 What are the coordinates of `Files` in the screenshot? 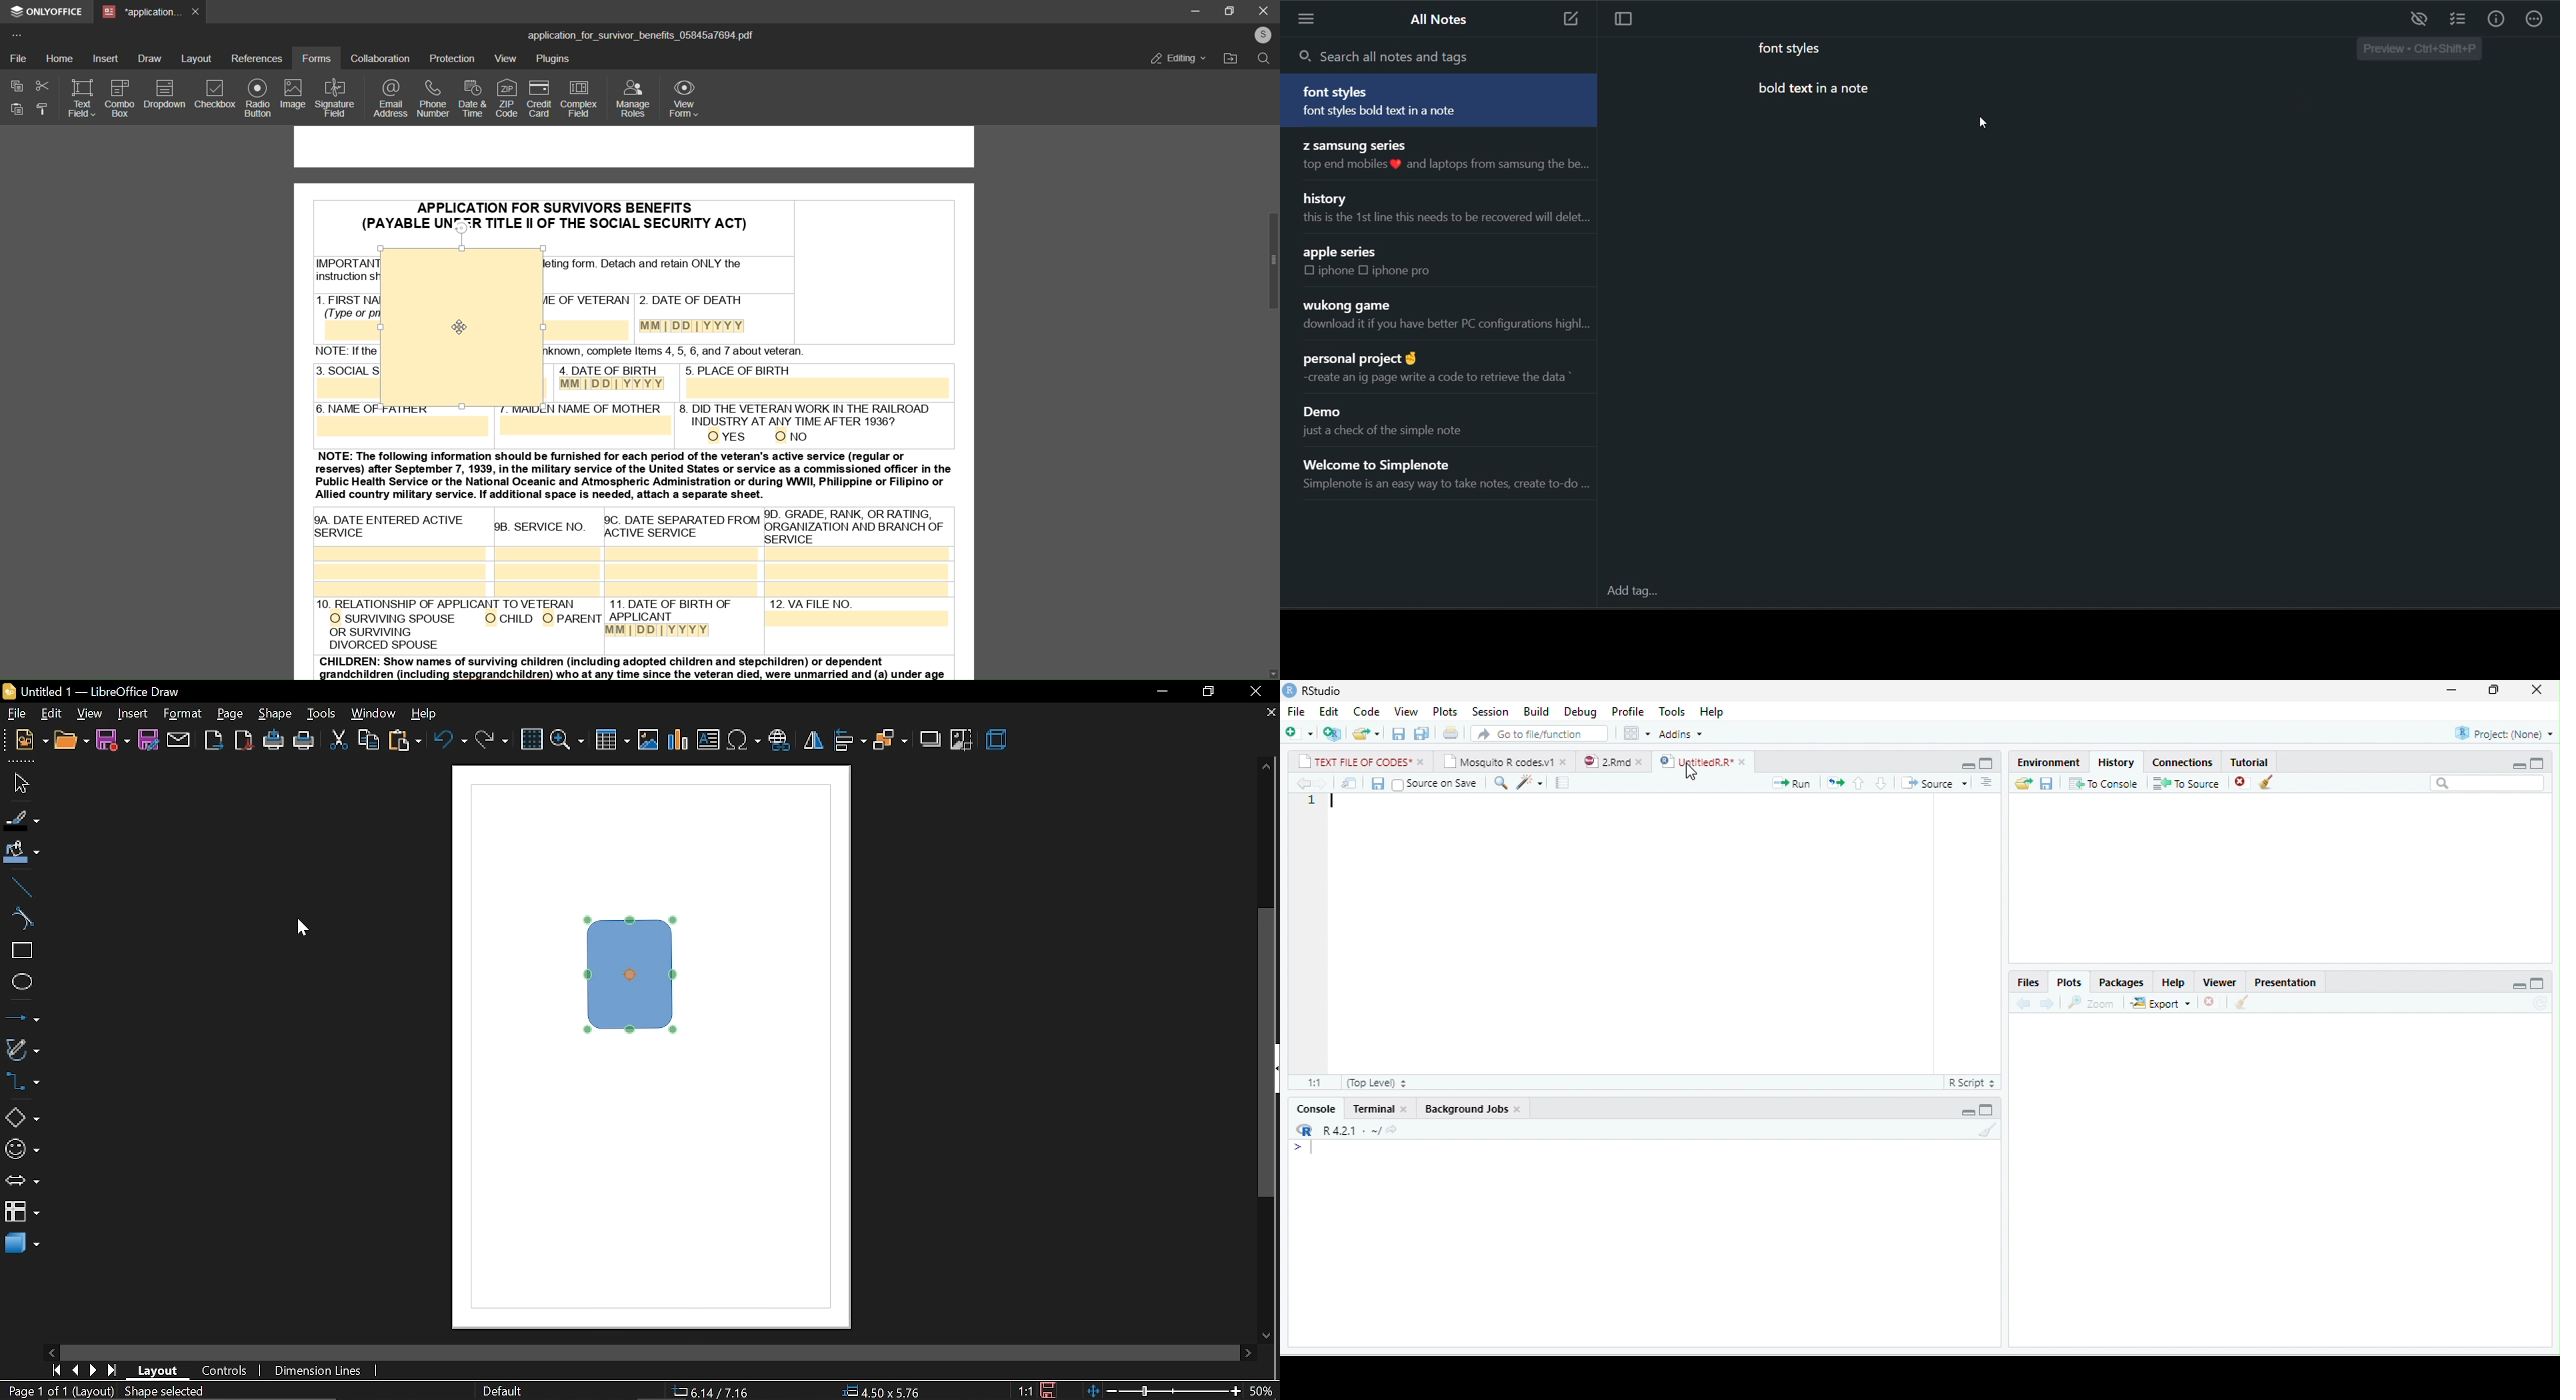 It's located at (2028, 982).